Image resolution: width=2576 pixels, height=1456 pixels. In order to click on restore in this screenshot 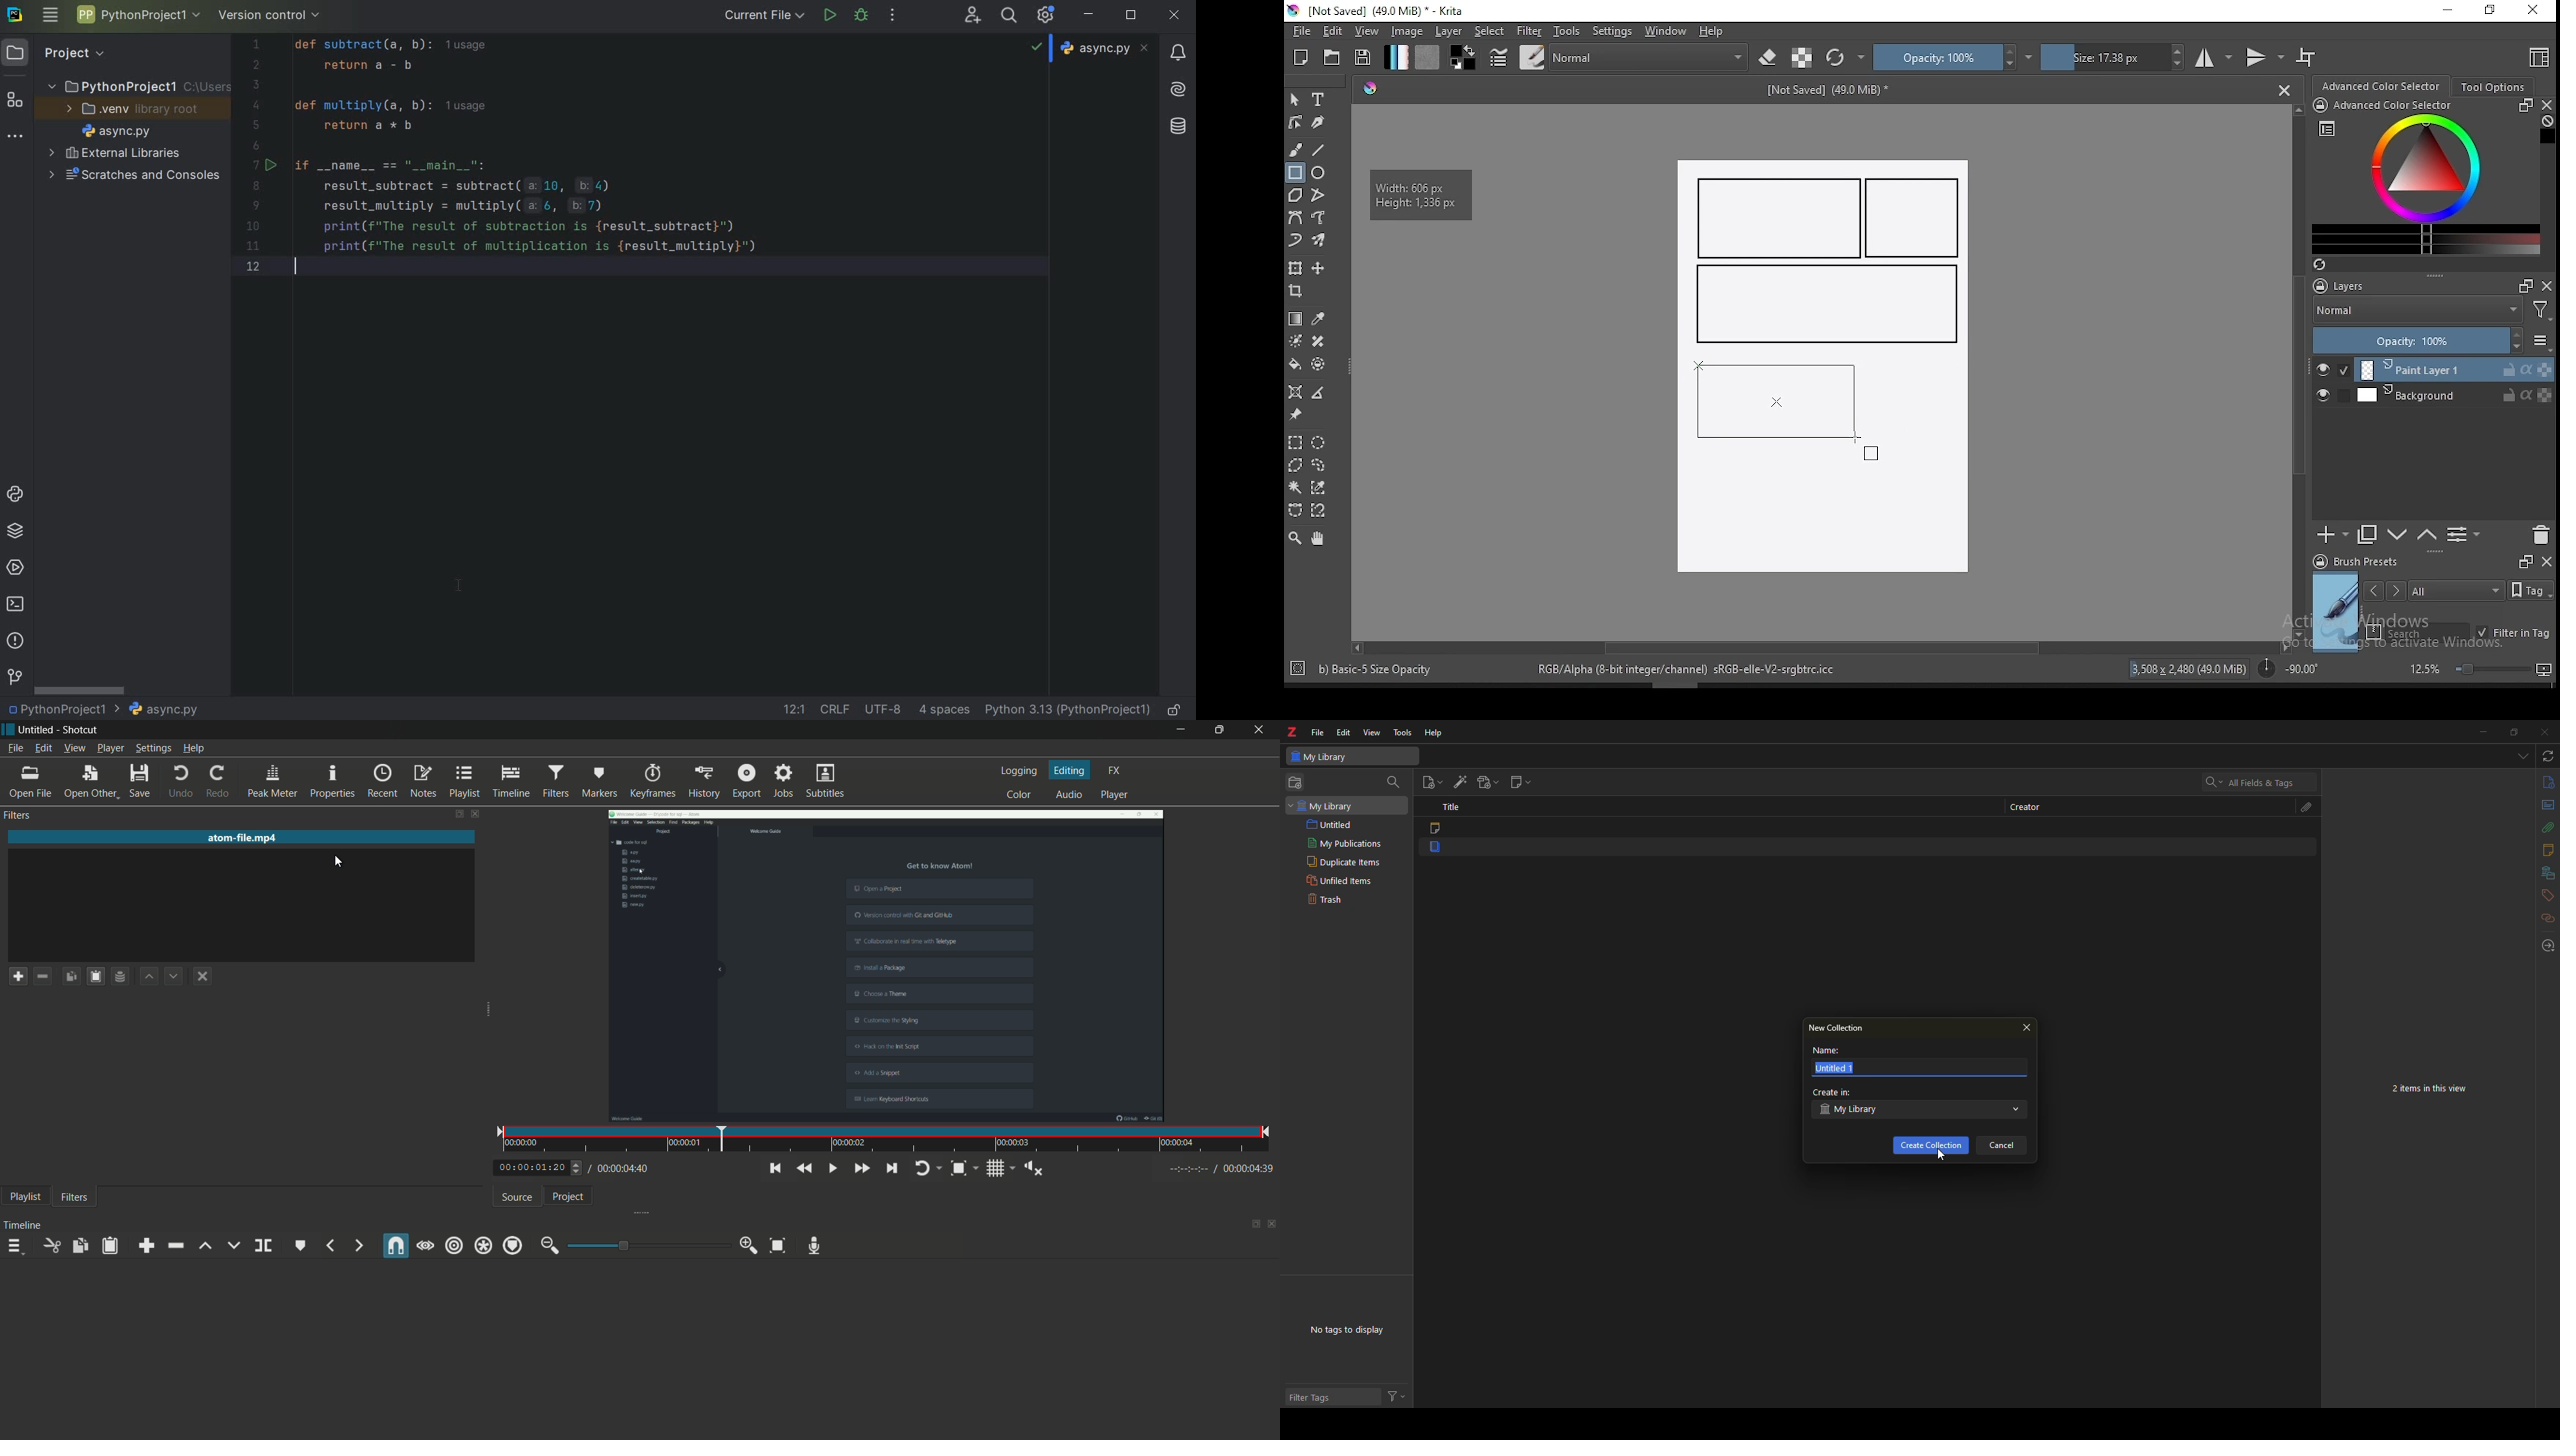, I will do `click(2494, 11)`.